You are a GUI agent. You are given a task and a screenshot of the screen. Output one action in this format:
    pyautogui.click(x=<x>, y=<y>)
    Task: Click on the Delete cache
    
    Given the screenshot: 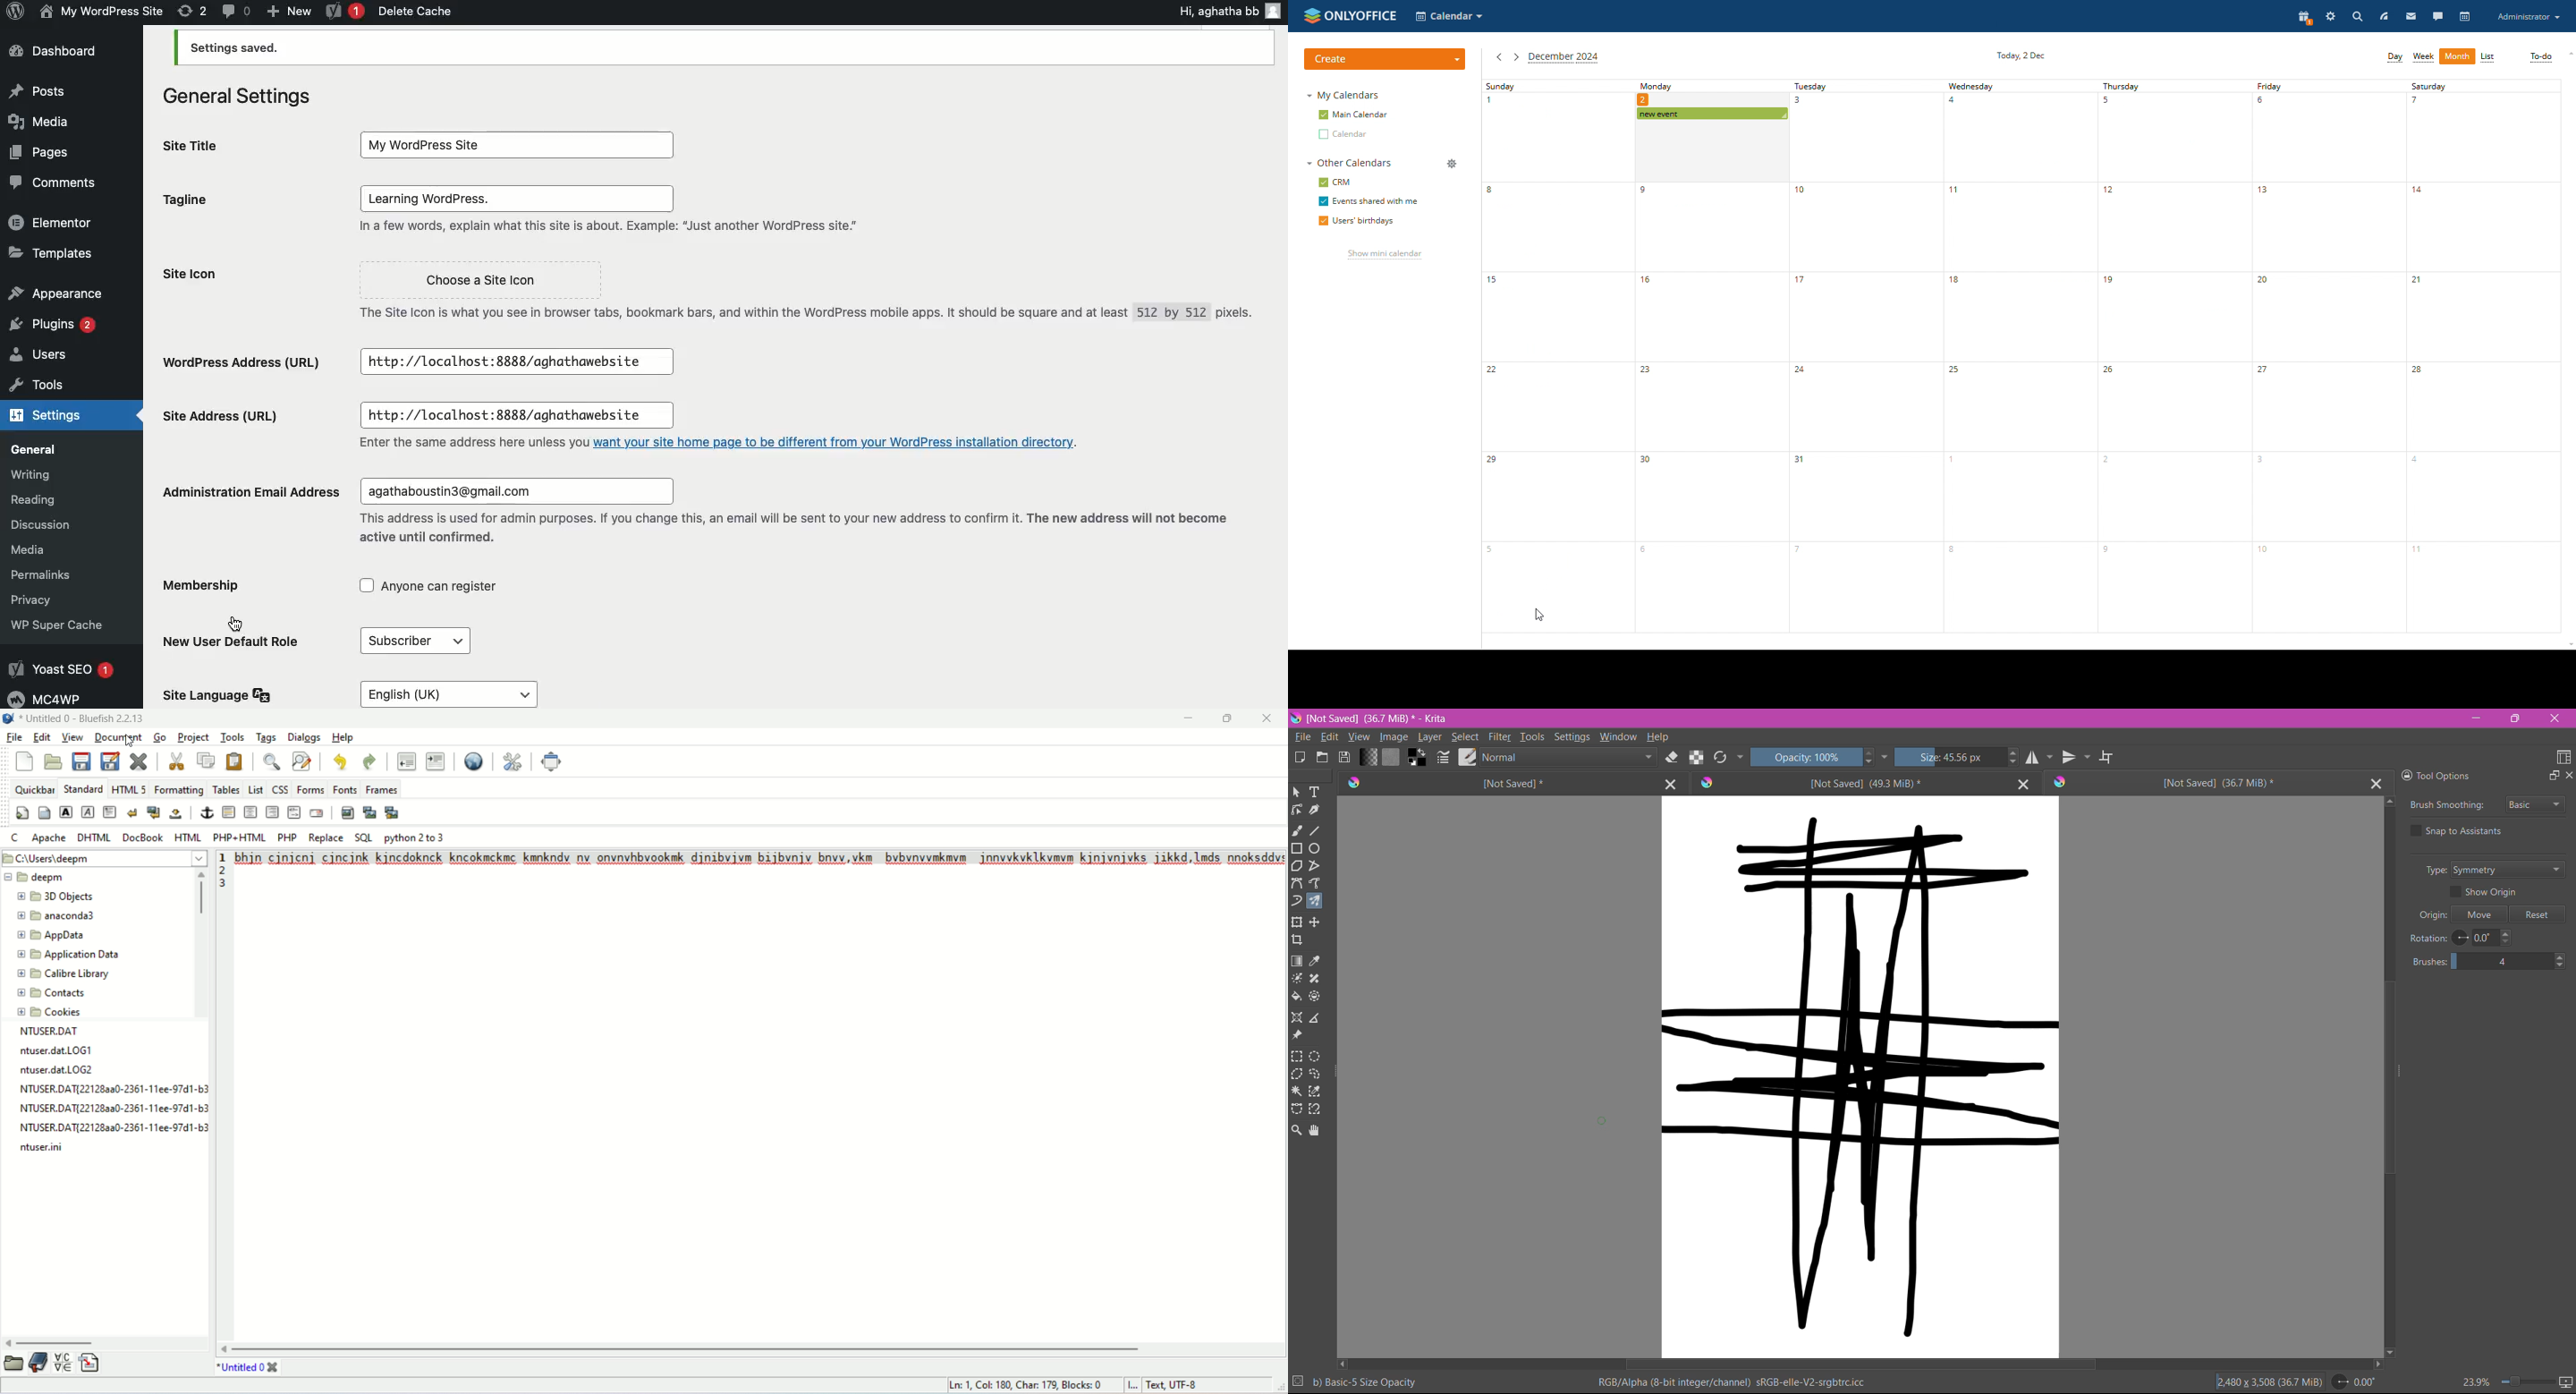 What is the action you would take?
    pyautogui.click(x=416, y=11)
    